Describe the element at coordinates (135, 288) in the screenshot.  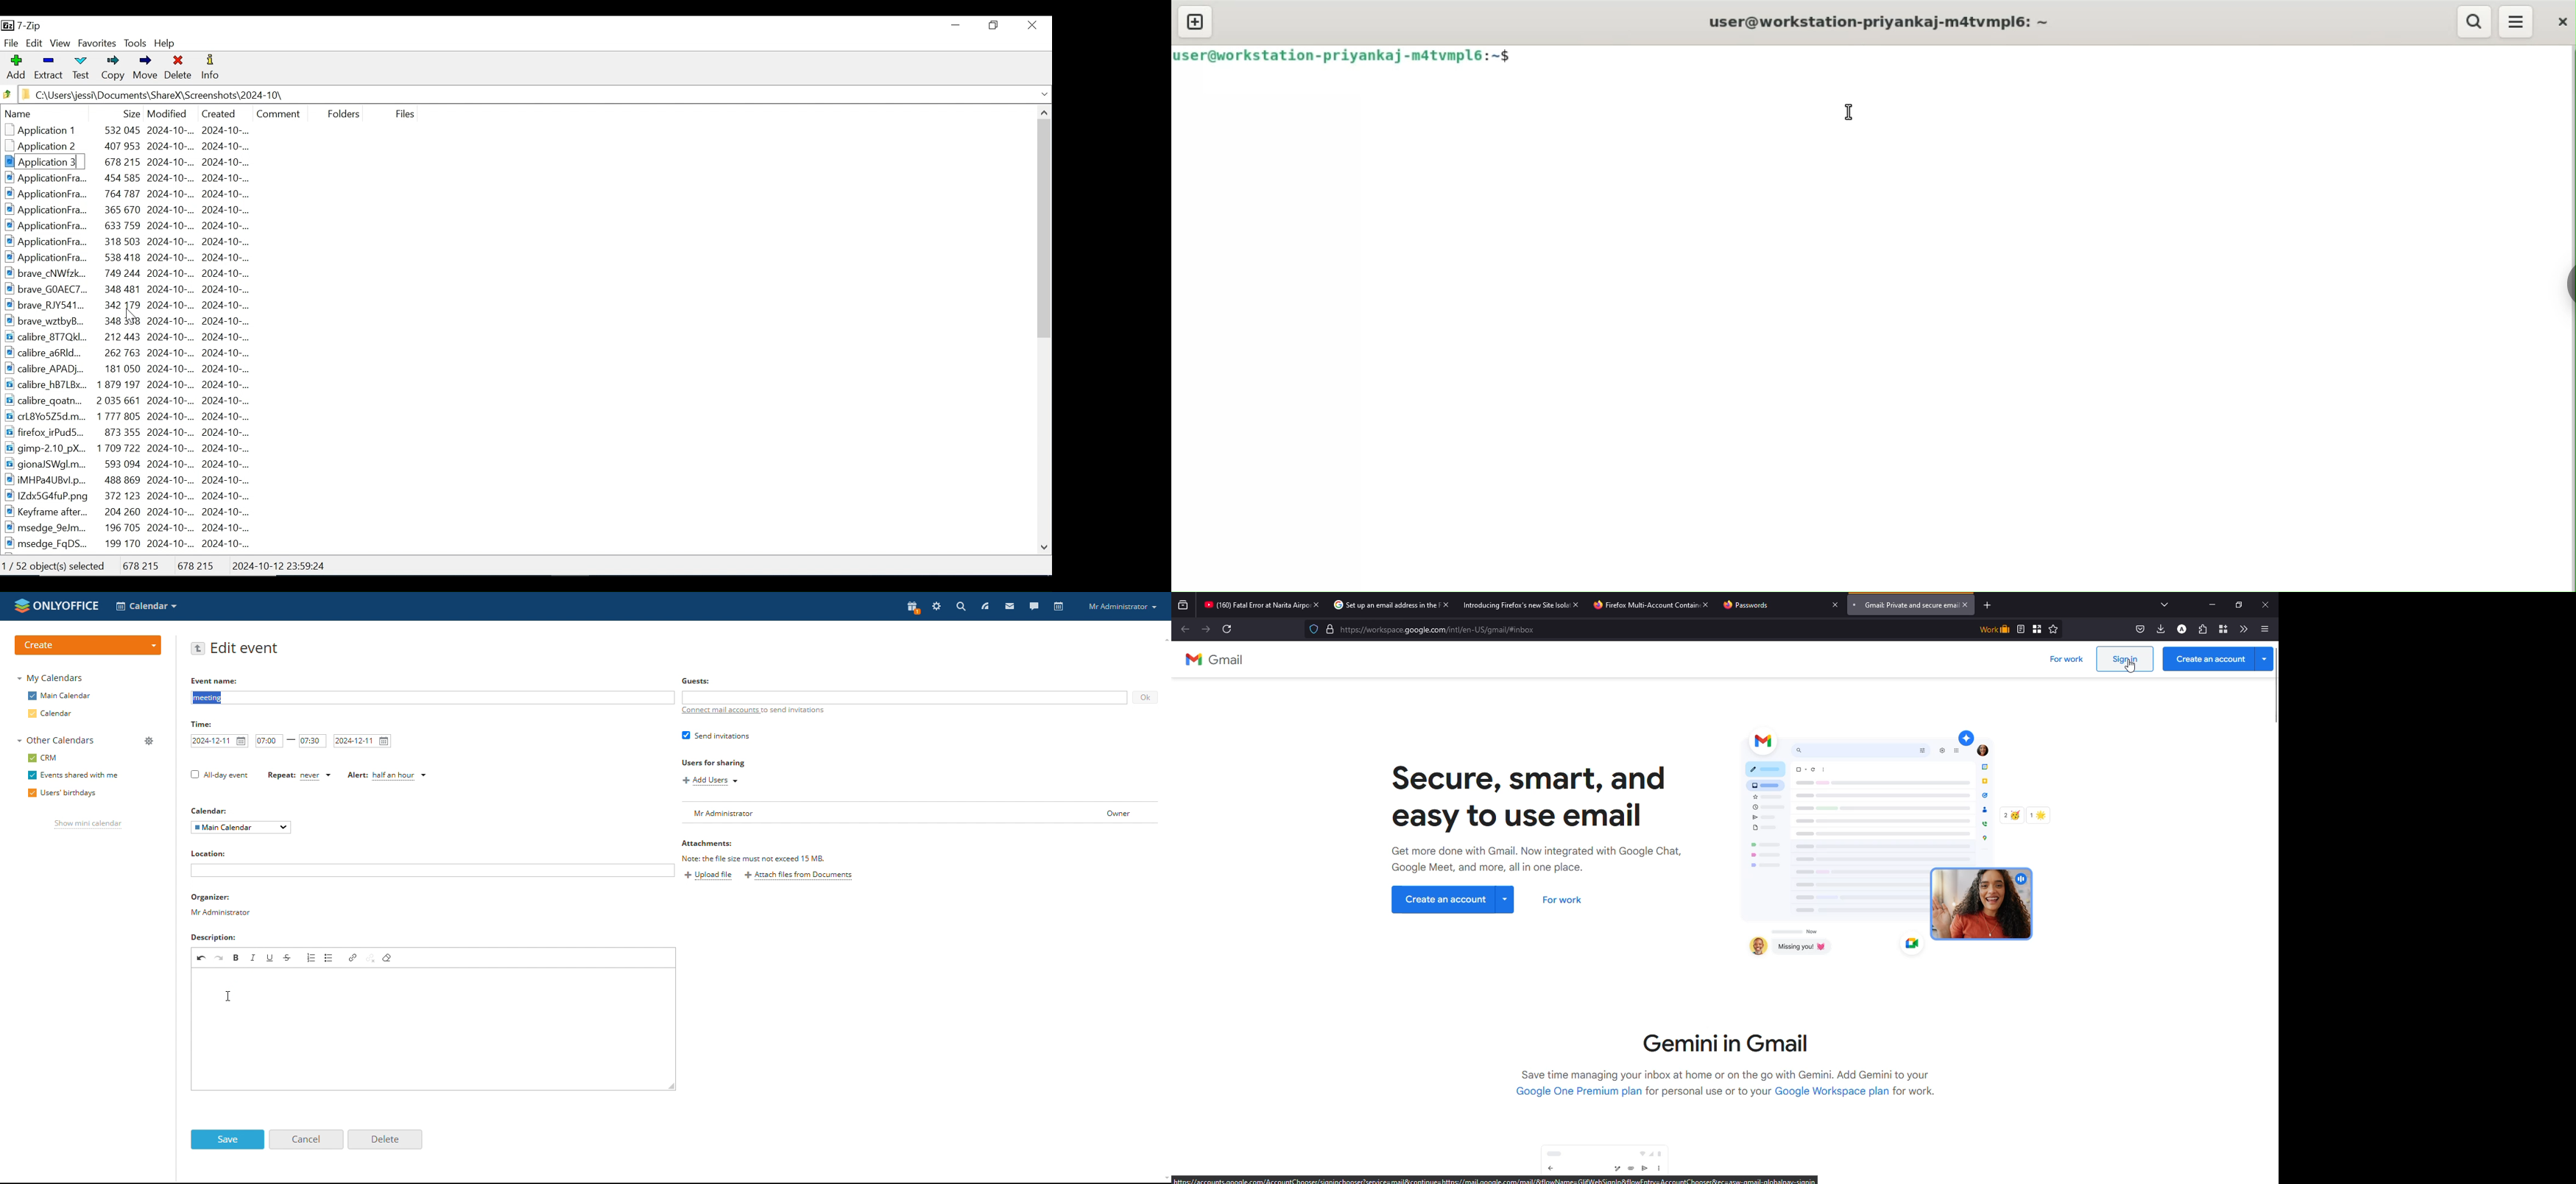
I see ` brave GOAEC7... 348 481 2024-10-.. 2024-10-...` at that location.